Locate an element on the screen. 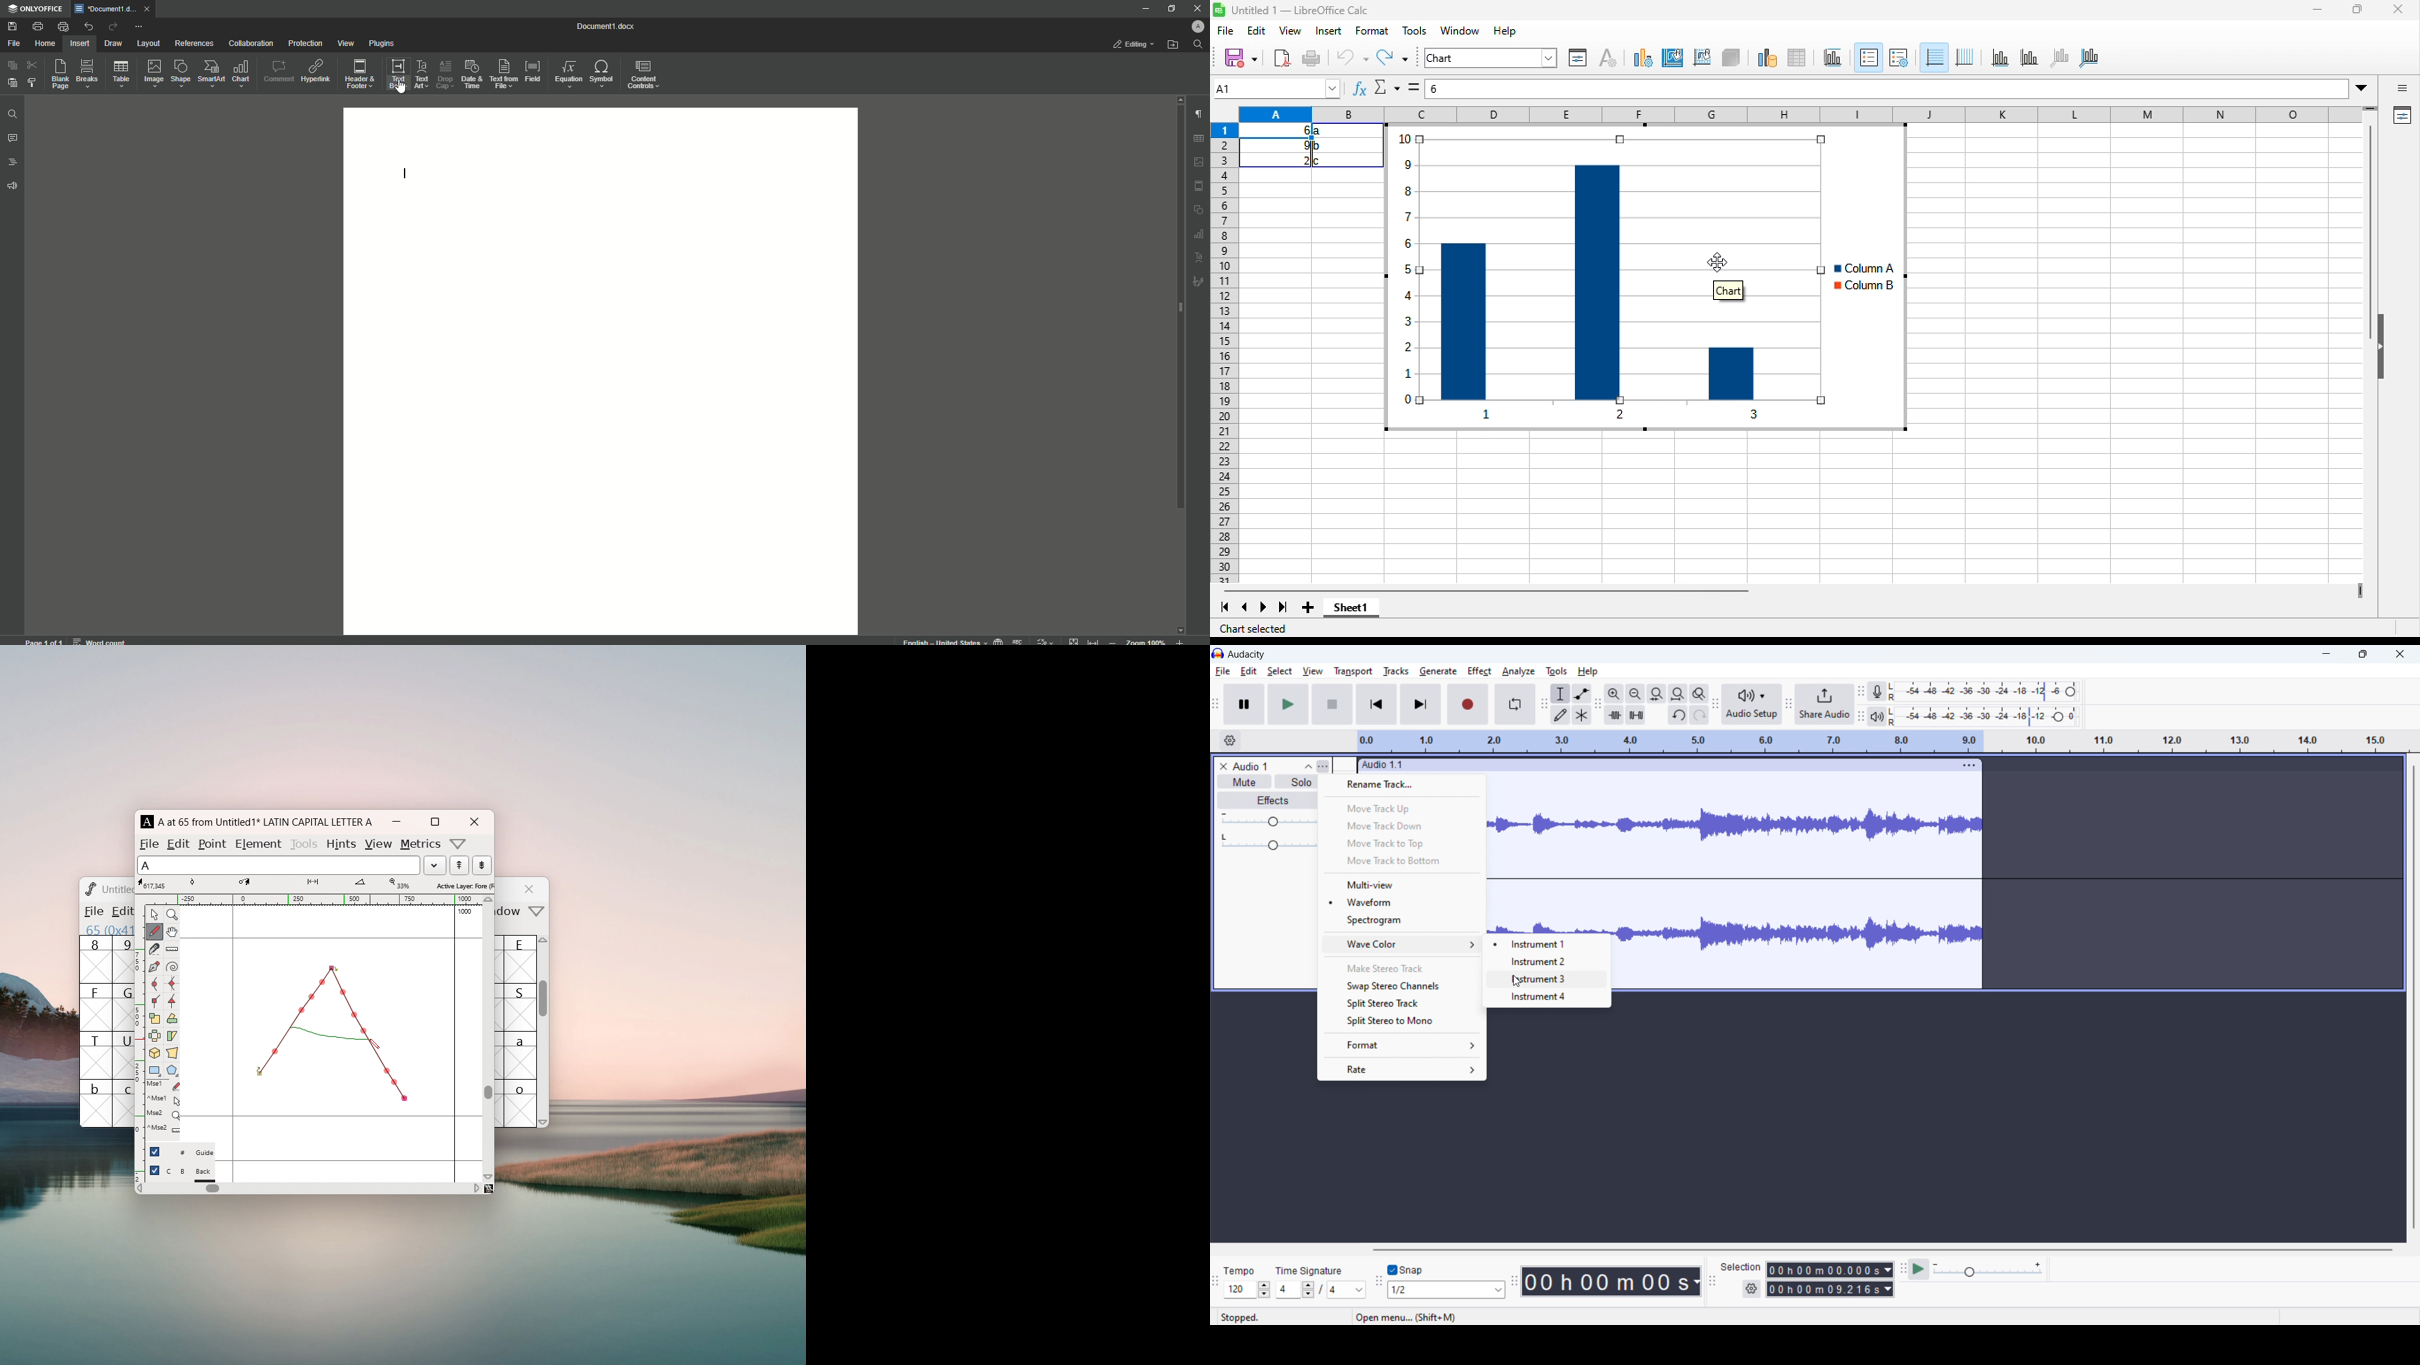 This screenshot has height=1372, width=2436. scrollbar is located at coordinates (544, 1005).